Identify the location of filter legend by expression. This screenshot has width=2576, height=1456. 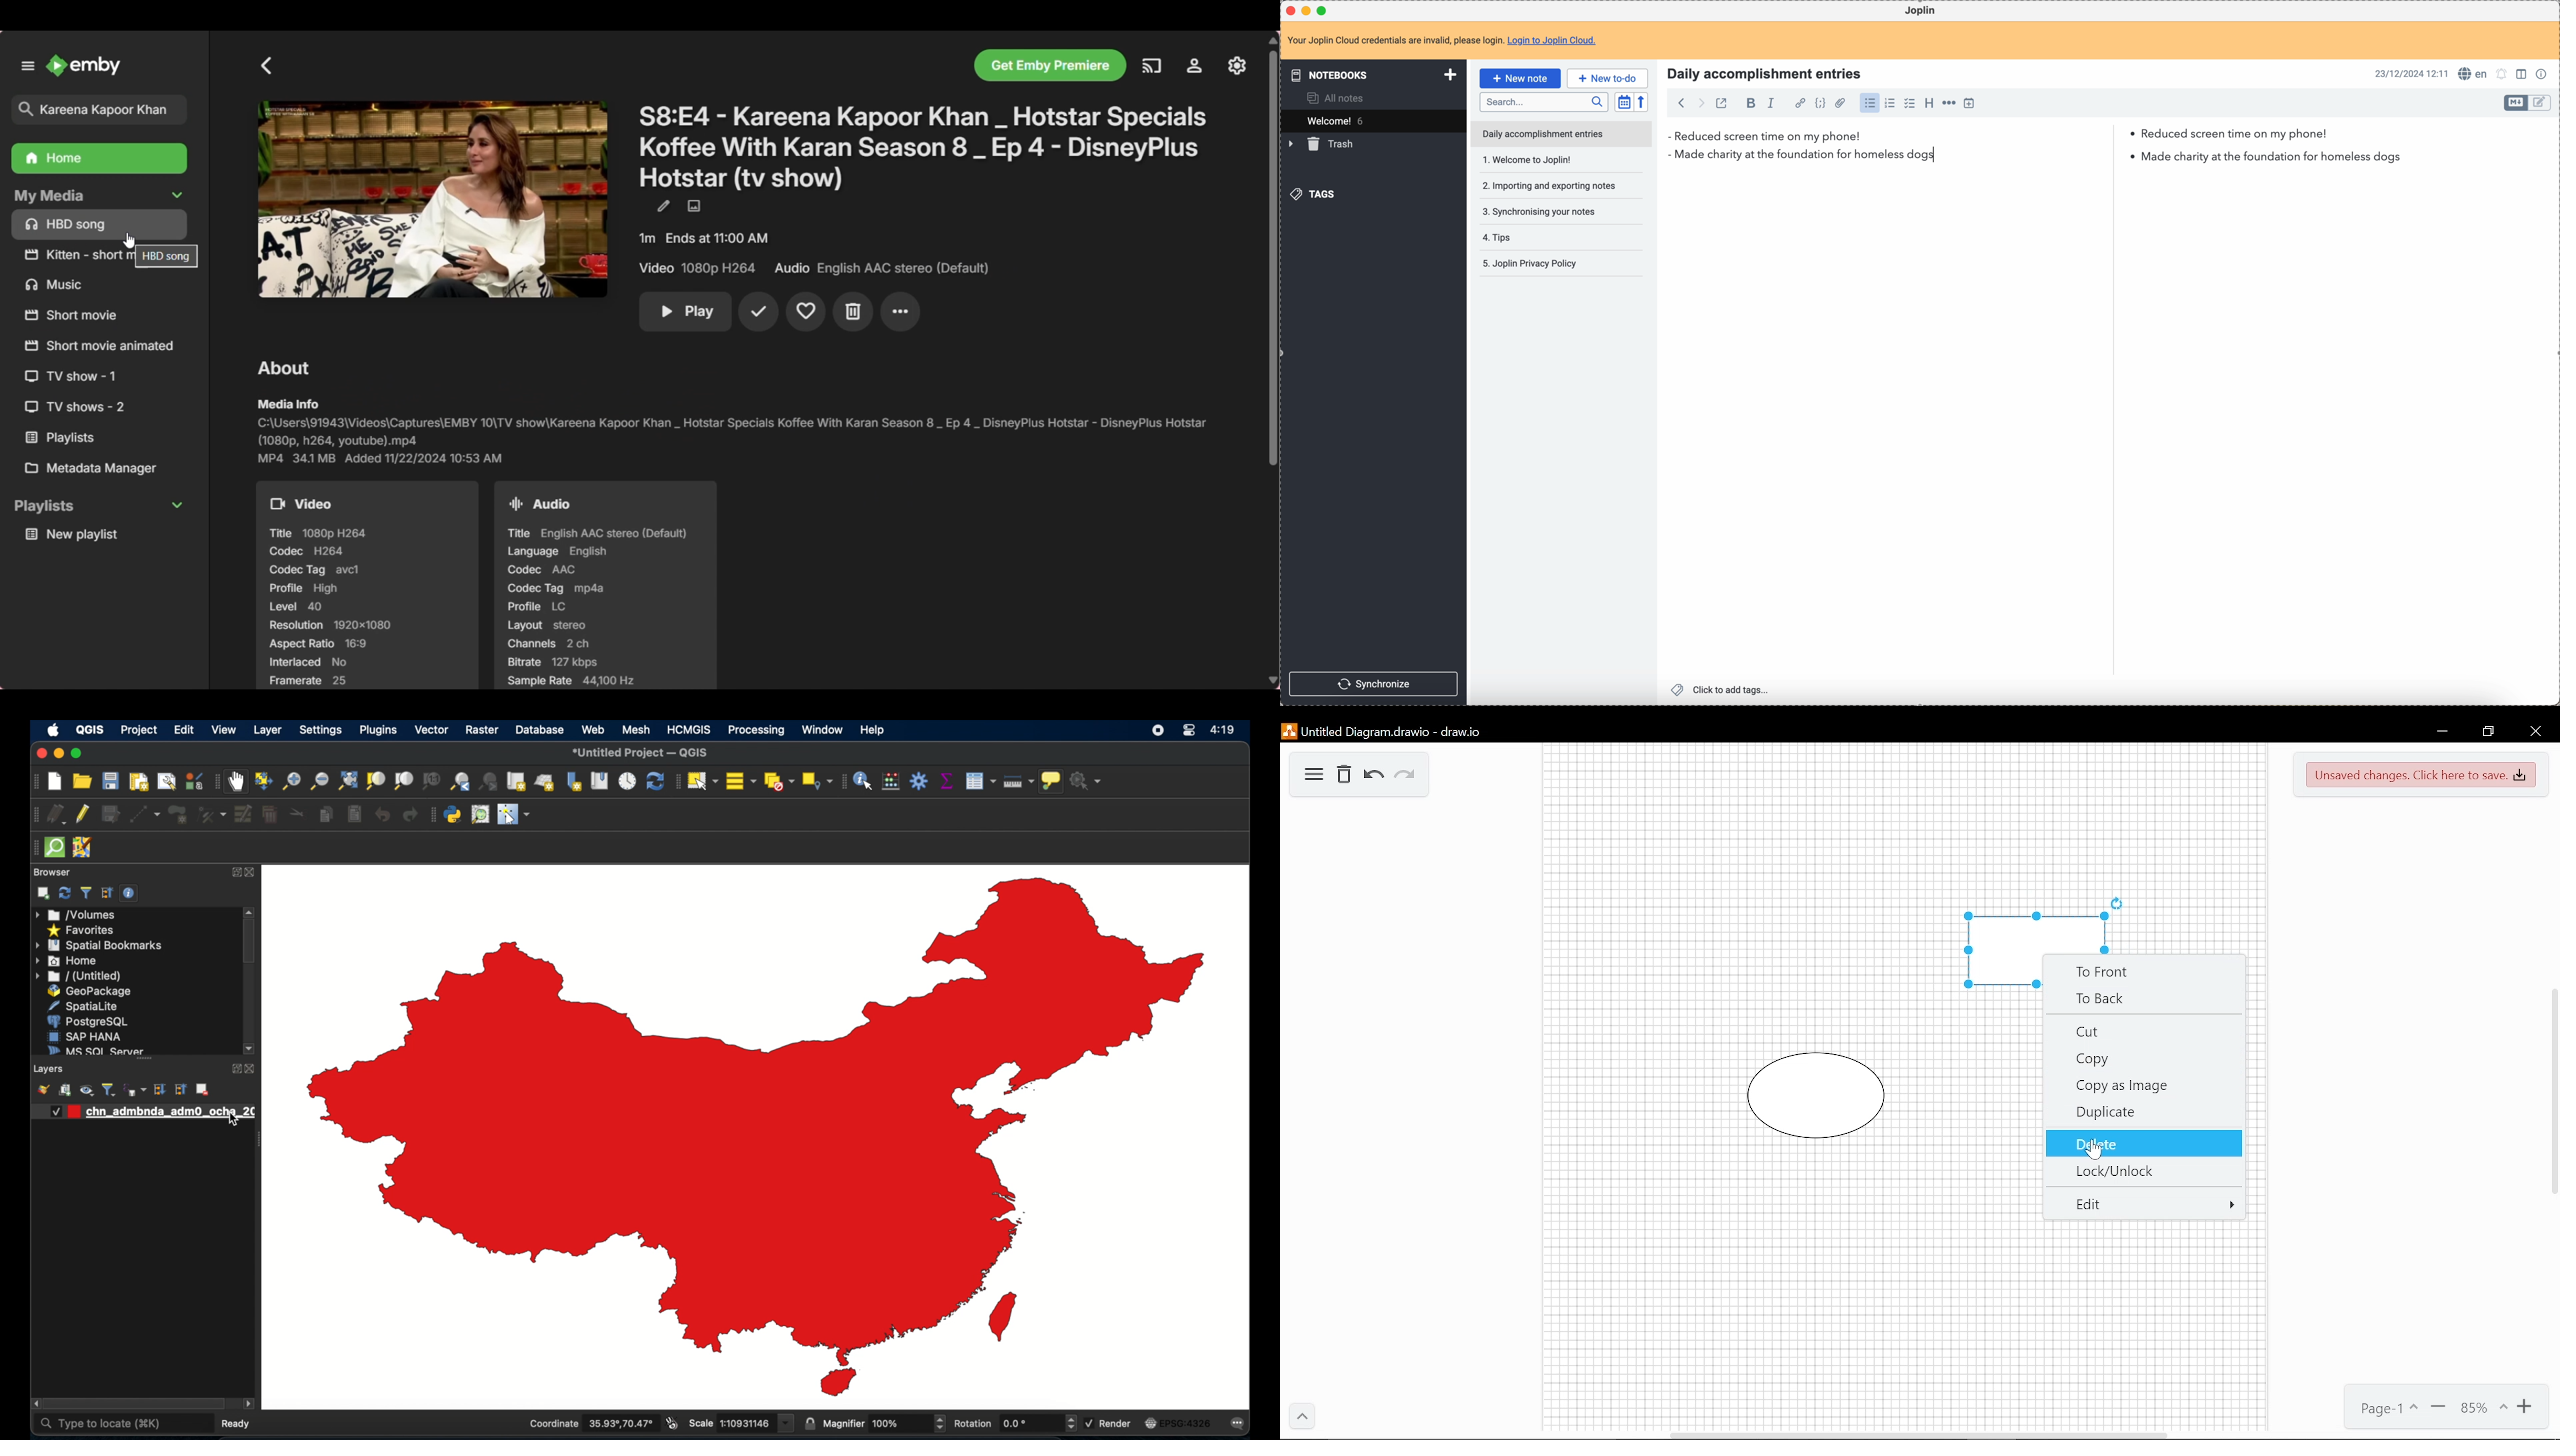
(136, 1089).